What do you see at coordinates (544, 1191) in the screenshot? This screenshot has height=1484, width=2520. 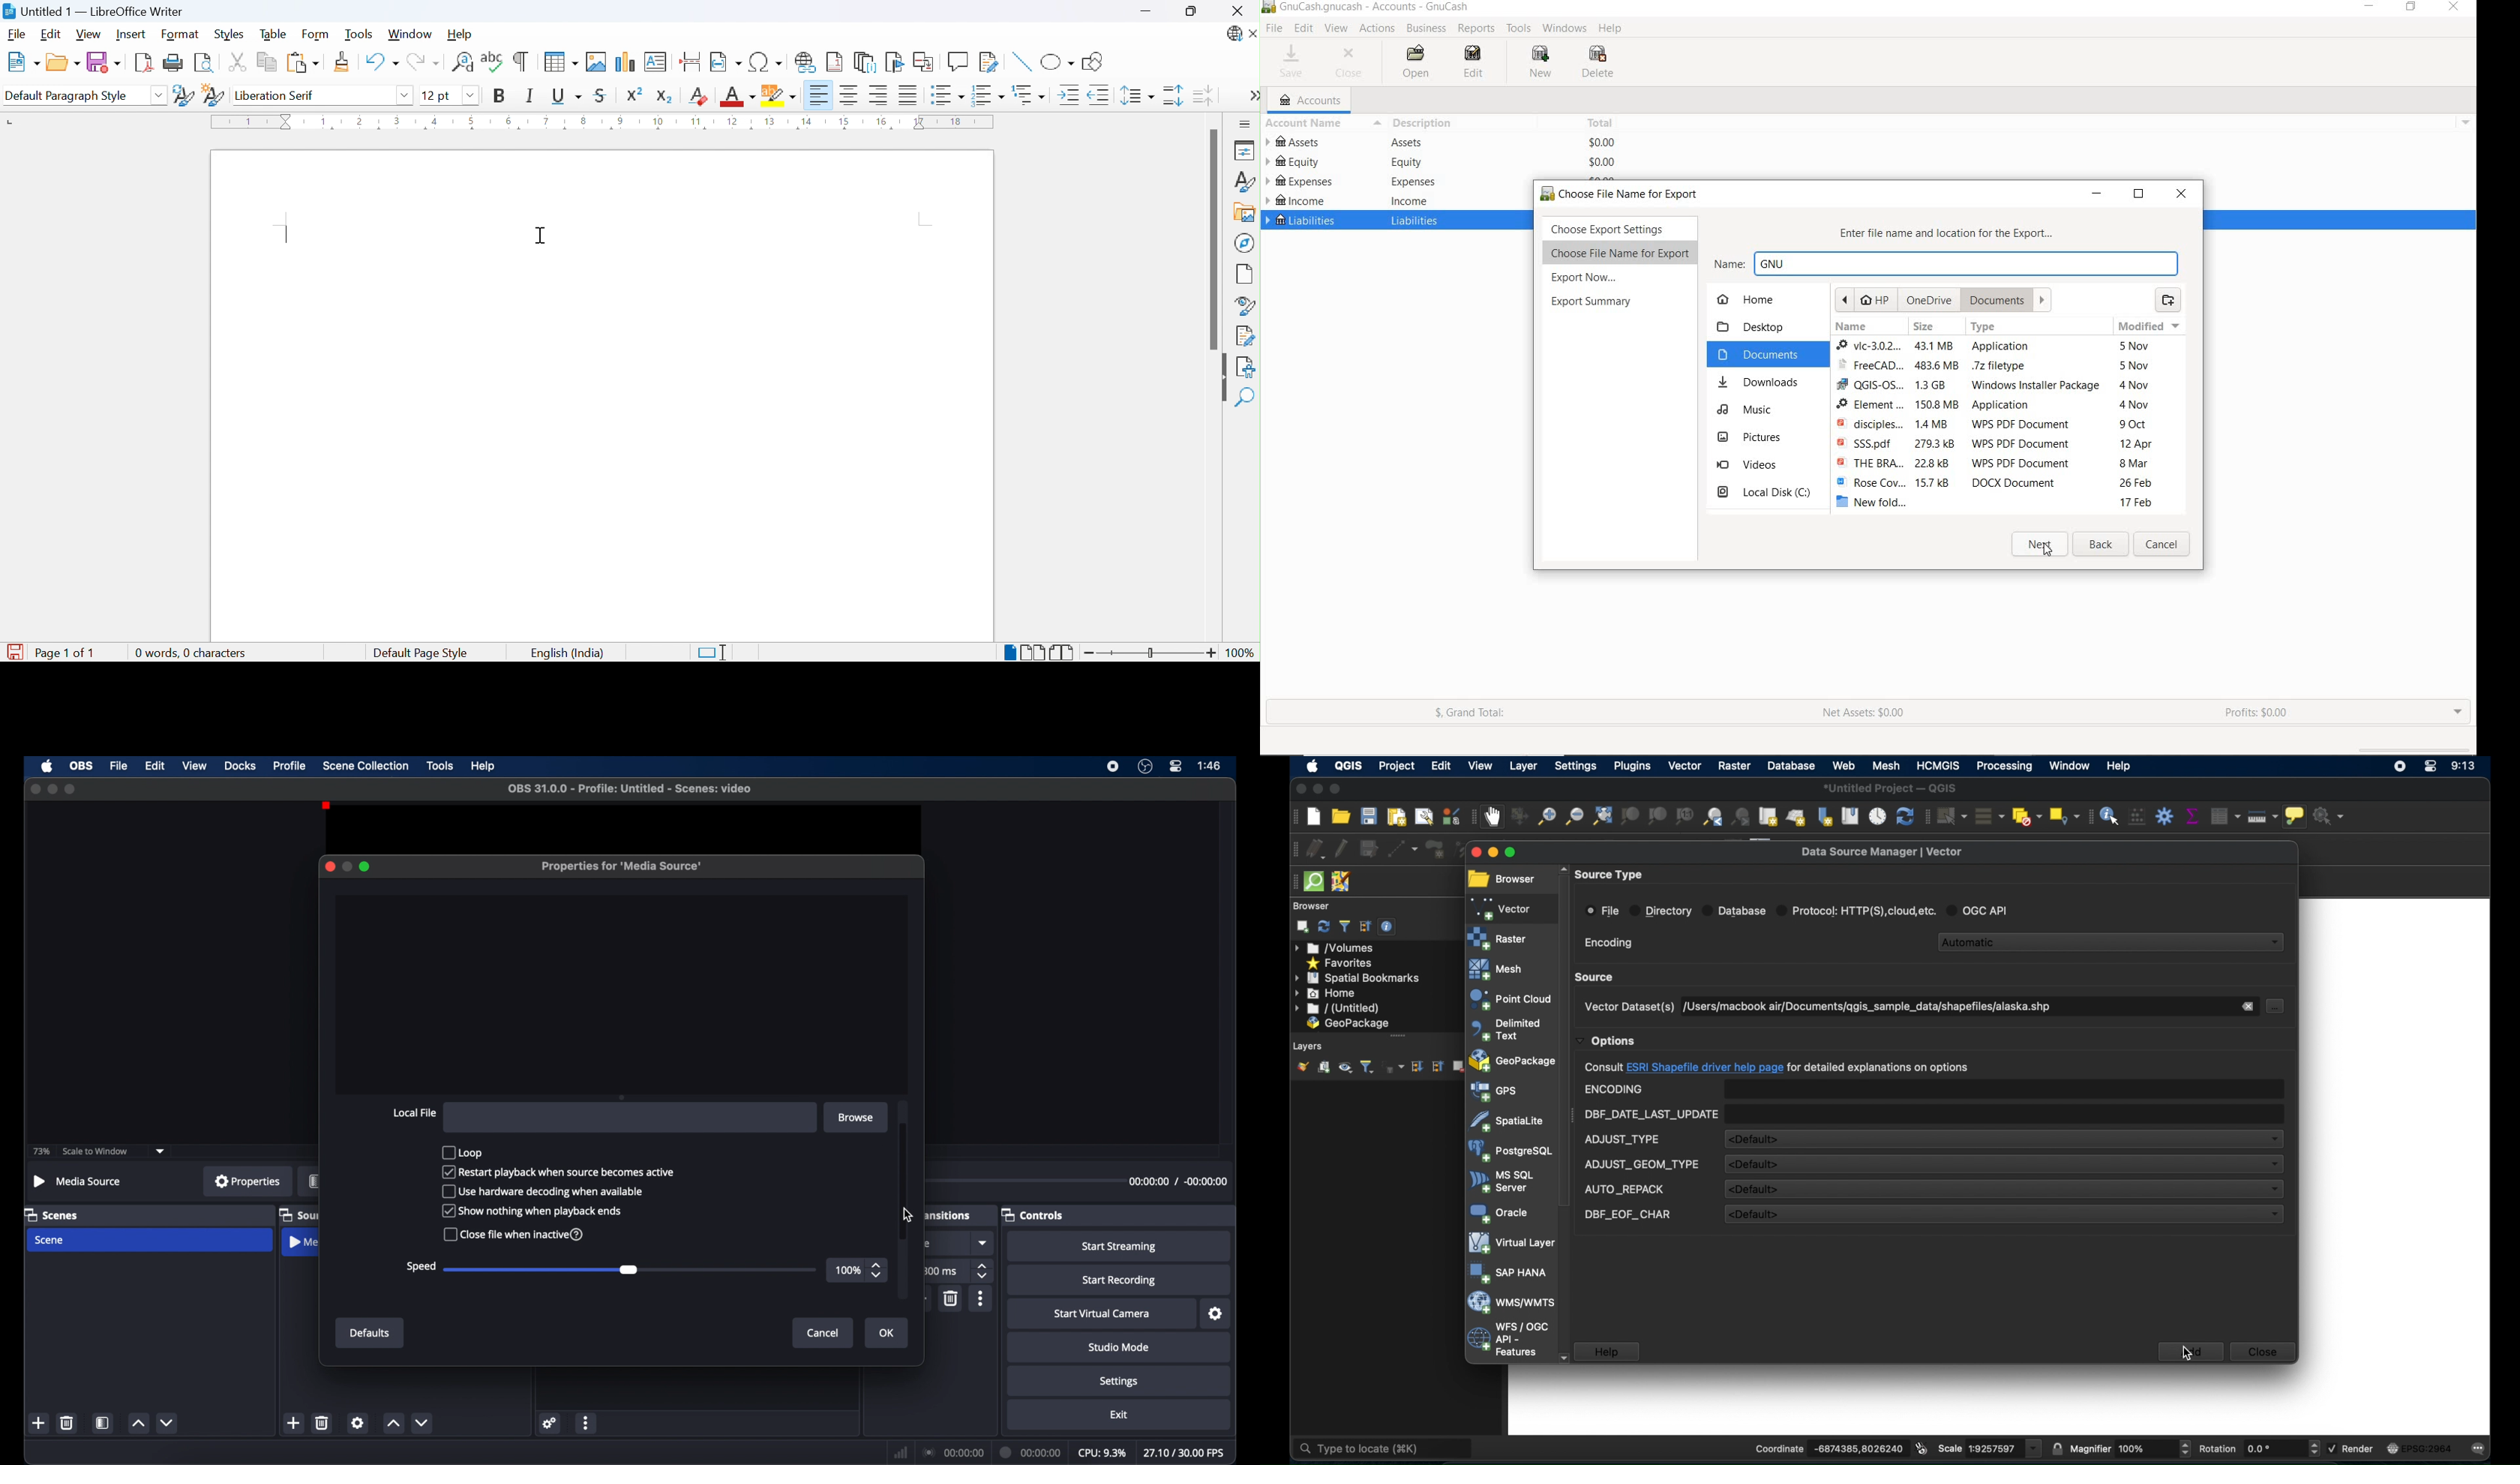 I see `use hardware decoding when available` at bounding box center [544, 1191].